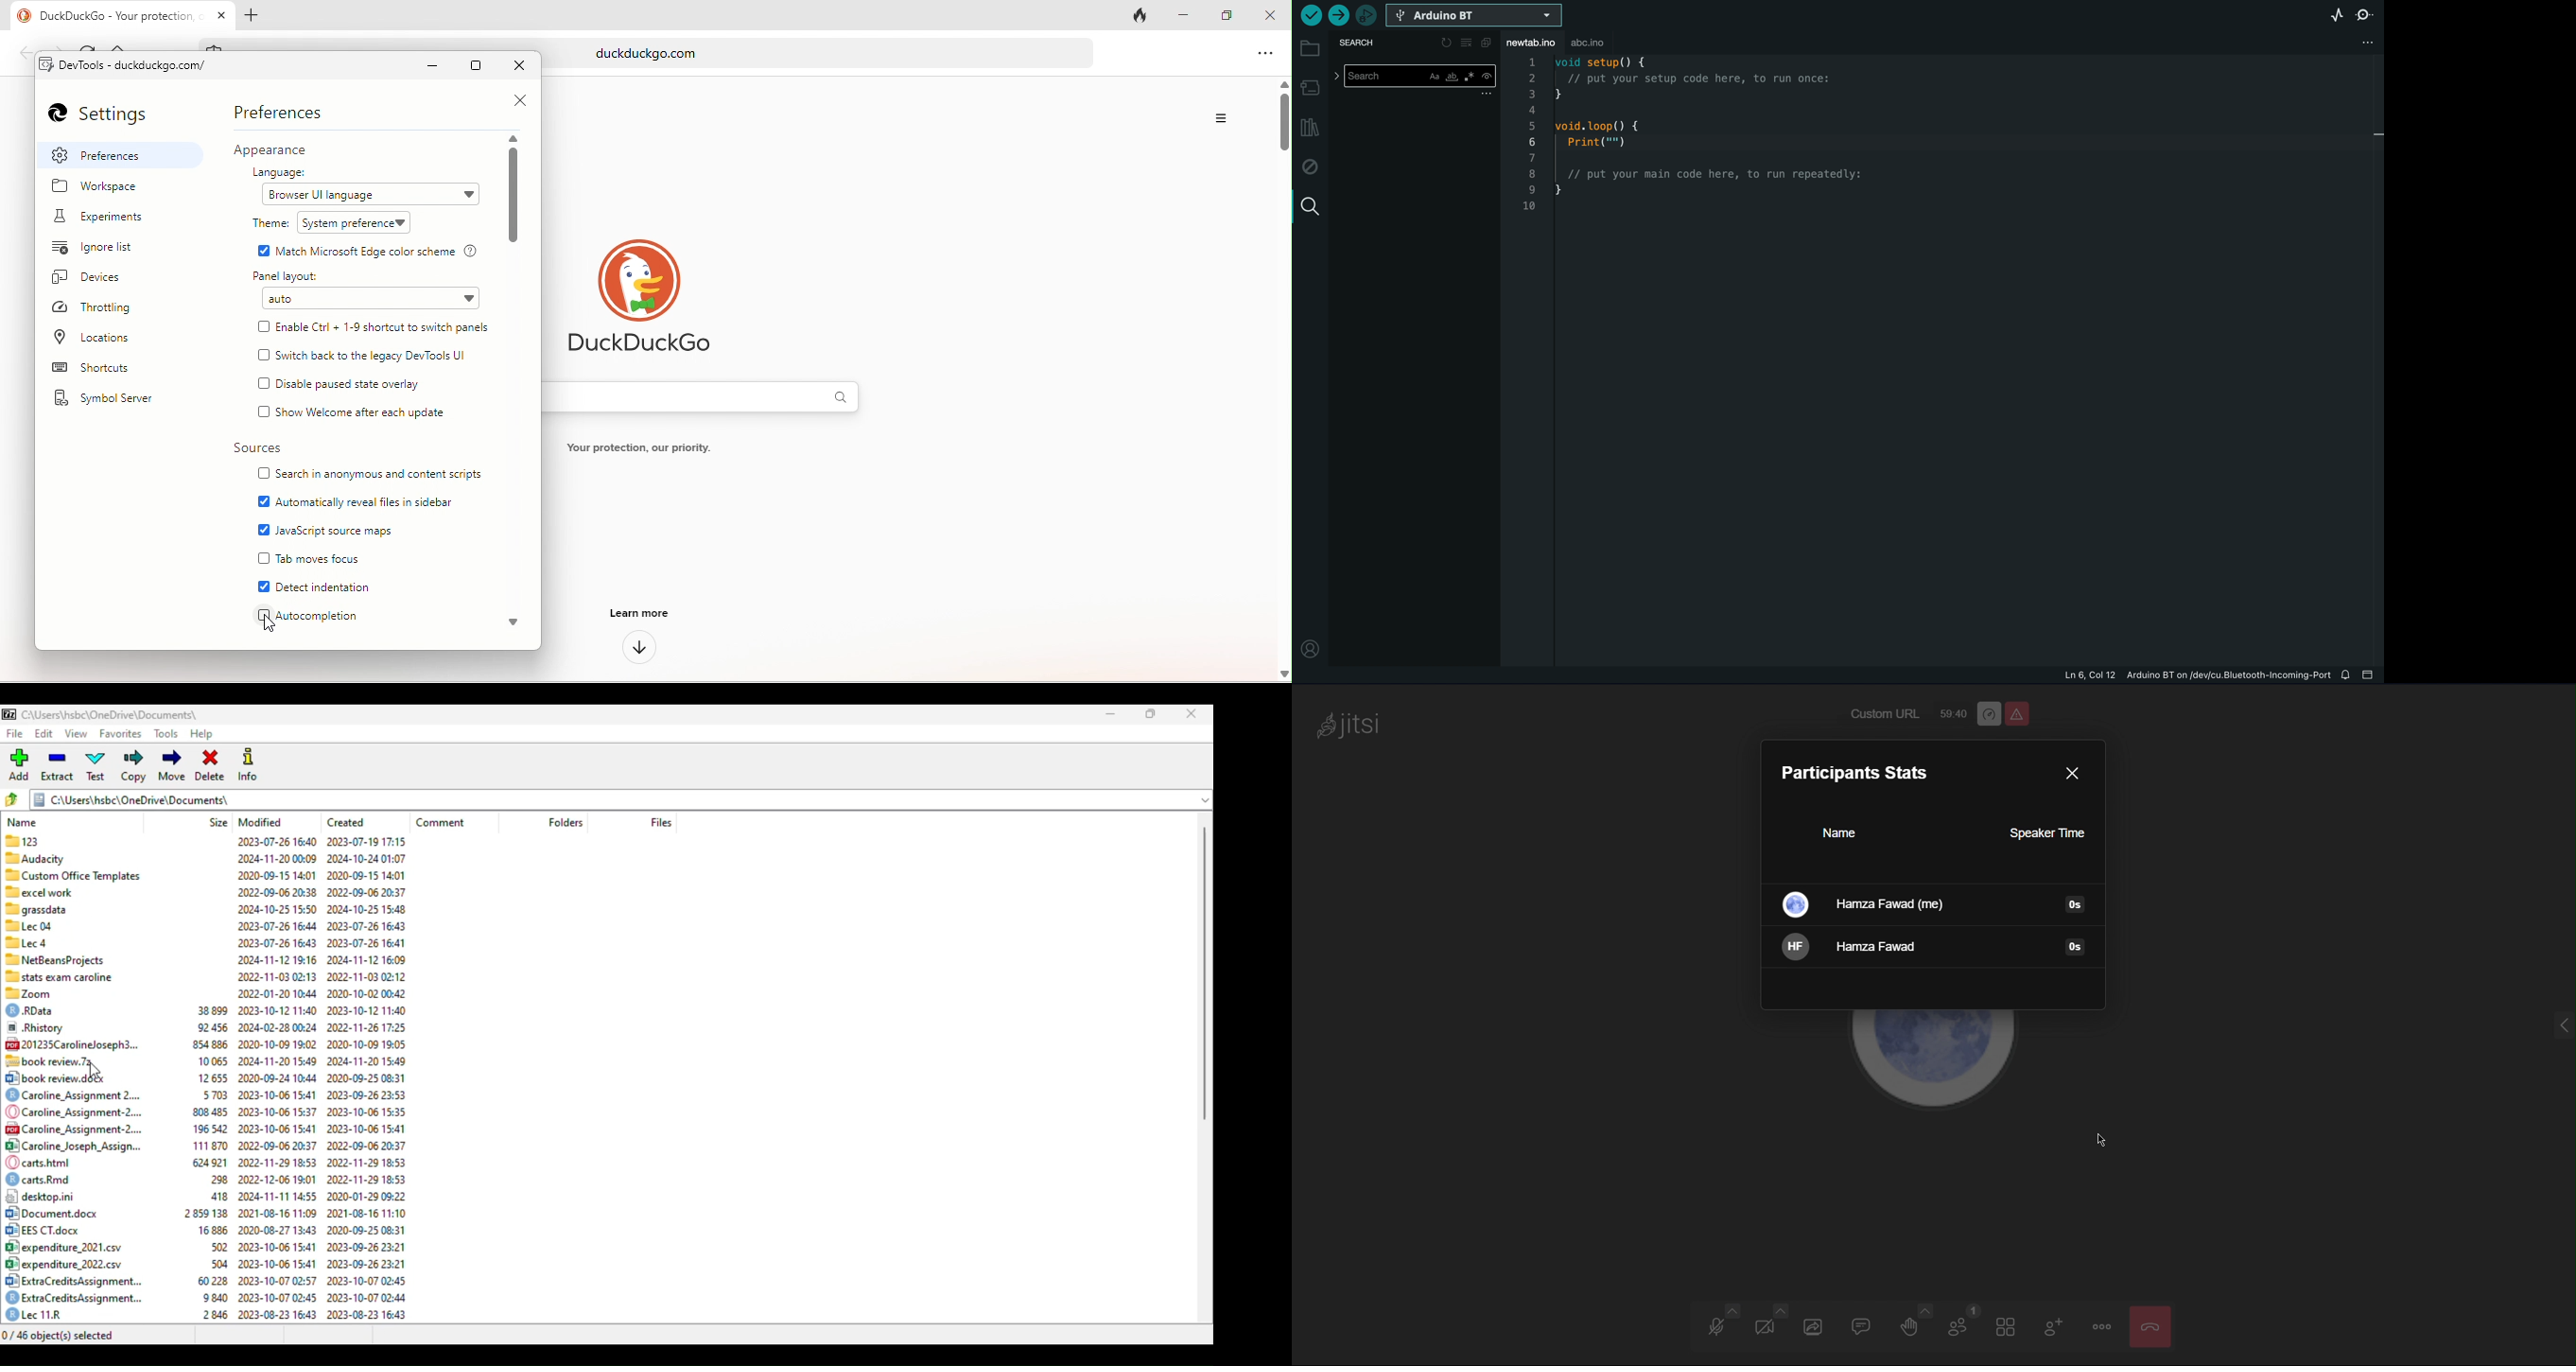  What do you see at coordinates (204, 942) in the screenshot?
I see `®llecd 2023-07-26 16:43 2023-07-26 16:41` at bounding box center [204, 942].